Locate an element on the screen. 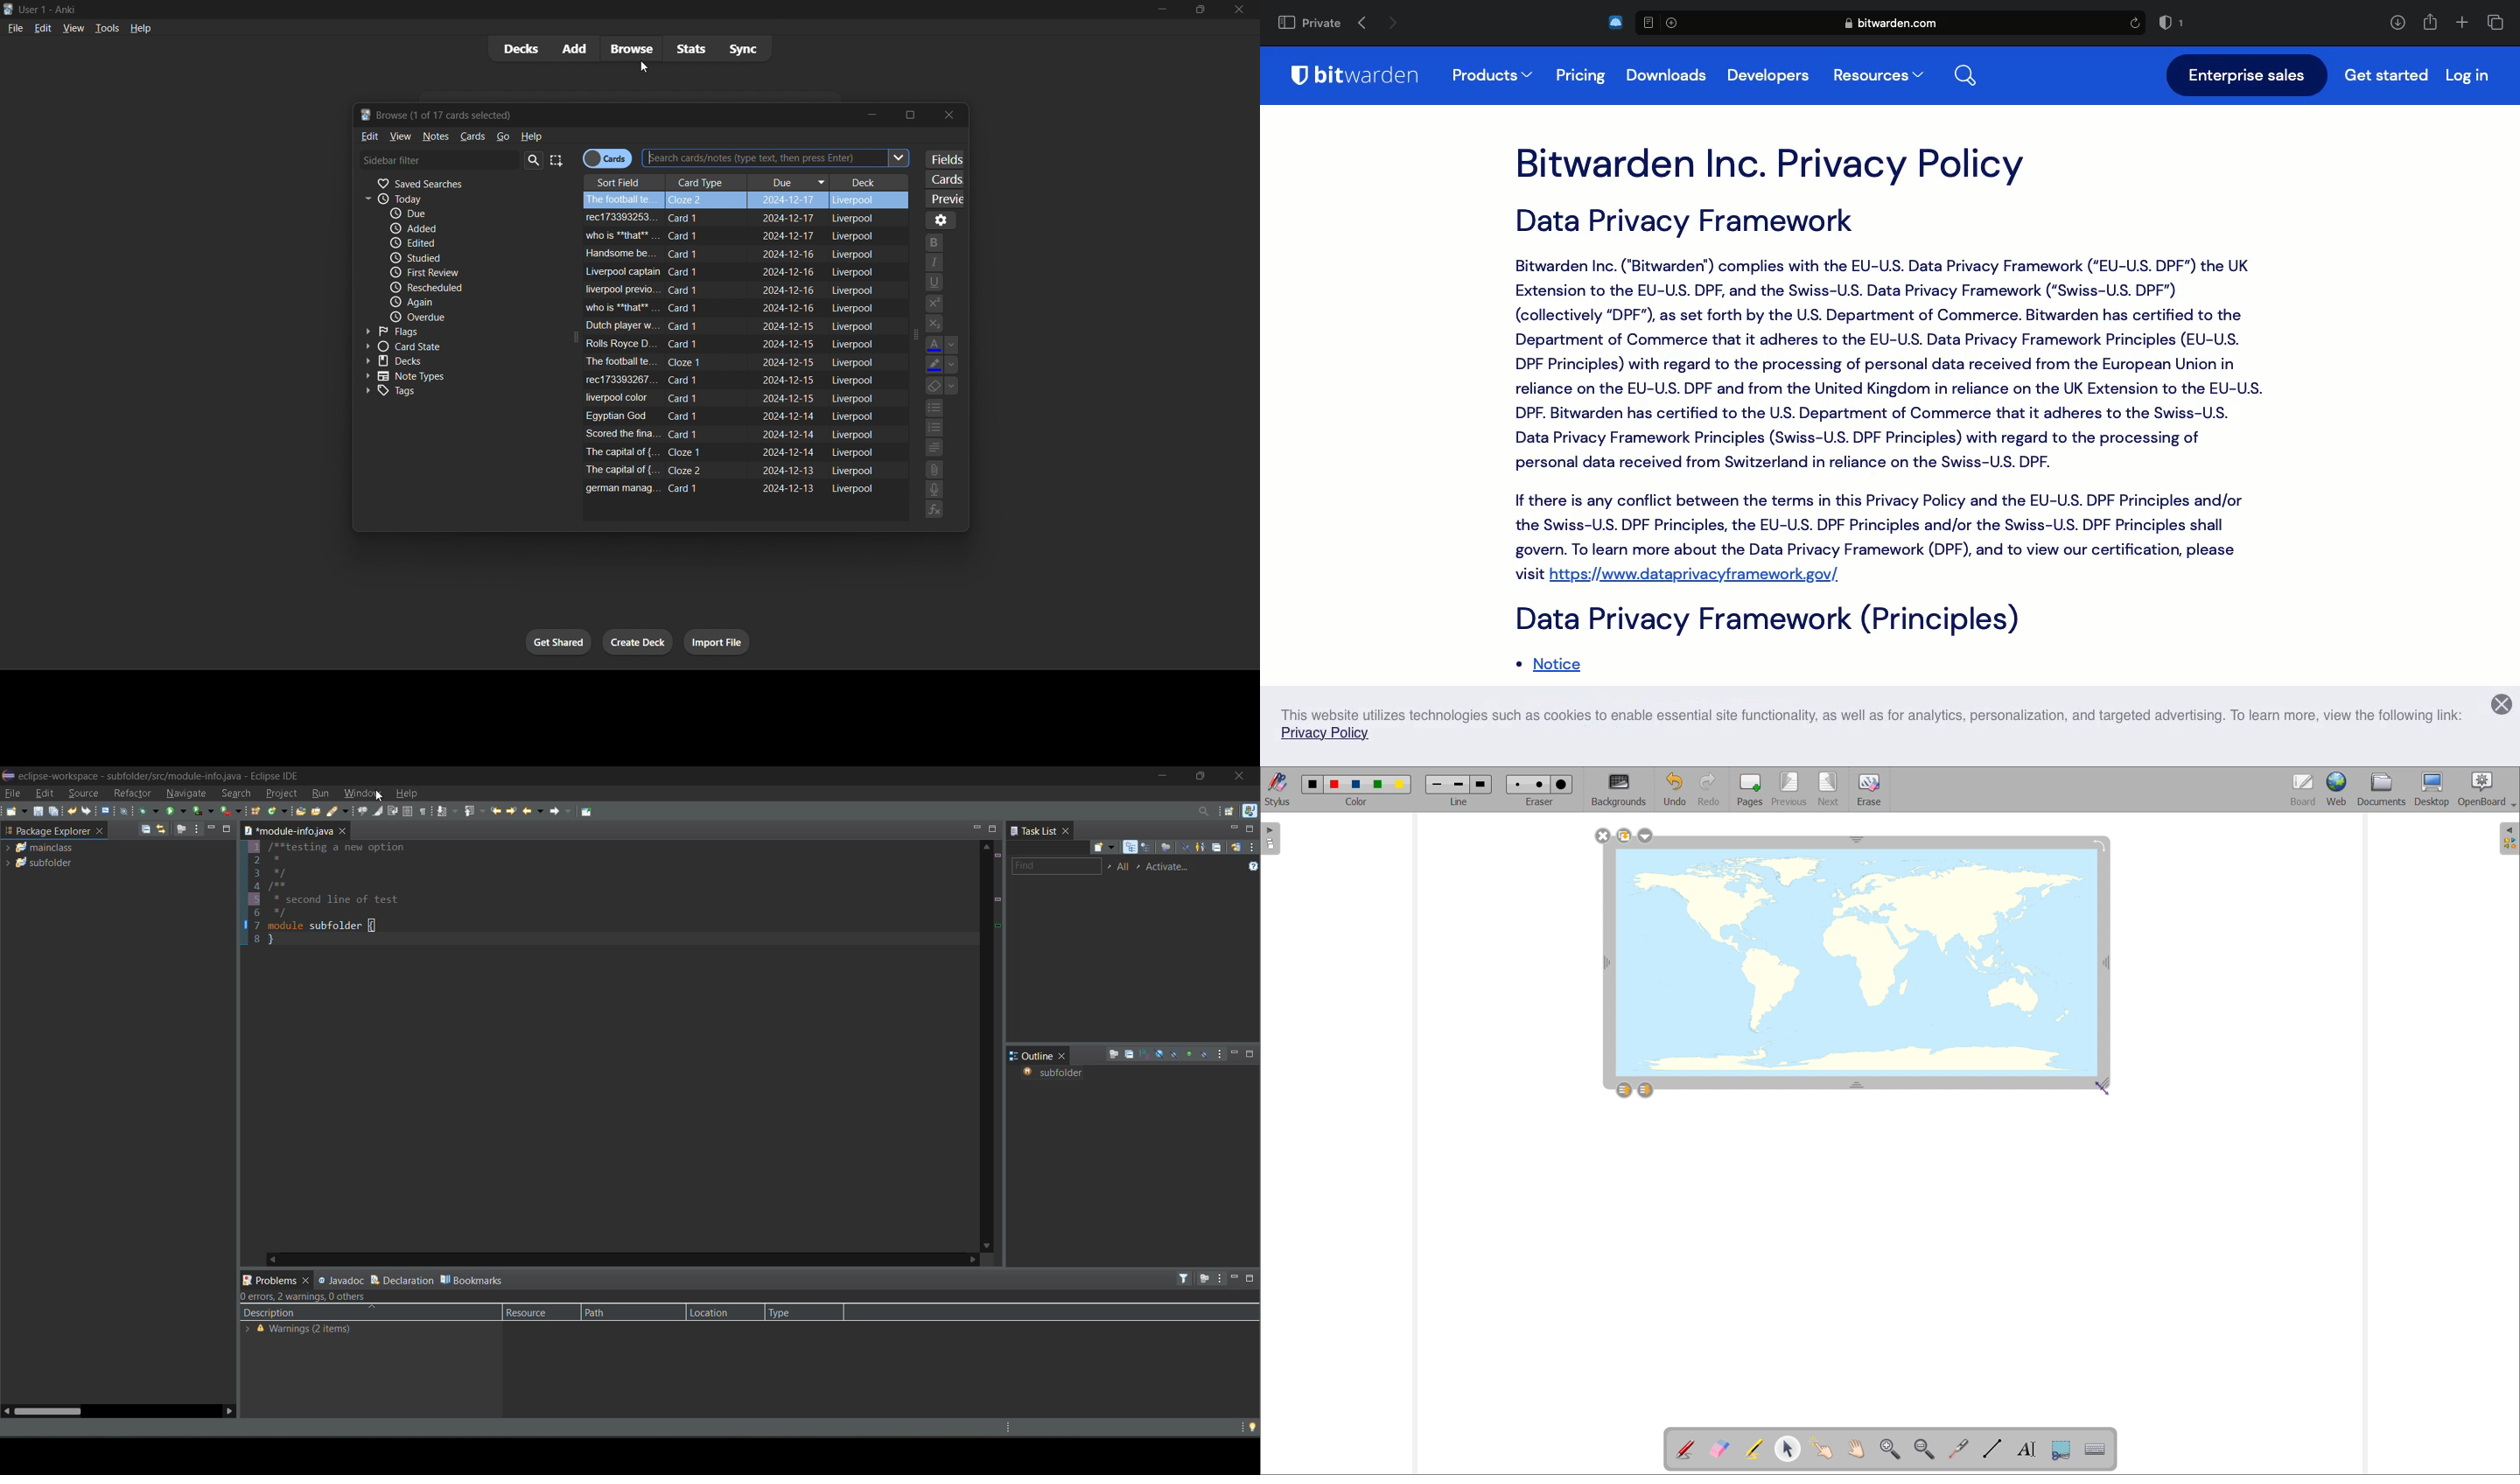  liverpool is located at coordinates (860, 325).